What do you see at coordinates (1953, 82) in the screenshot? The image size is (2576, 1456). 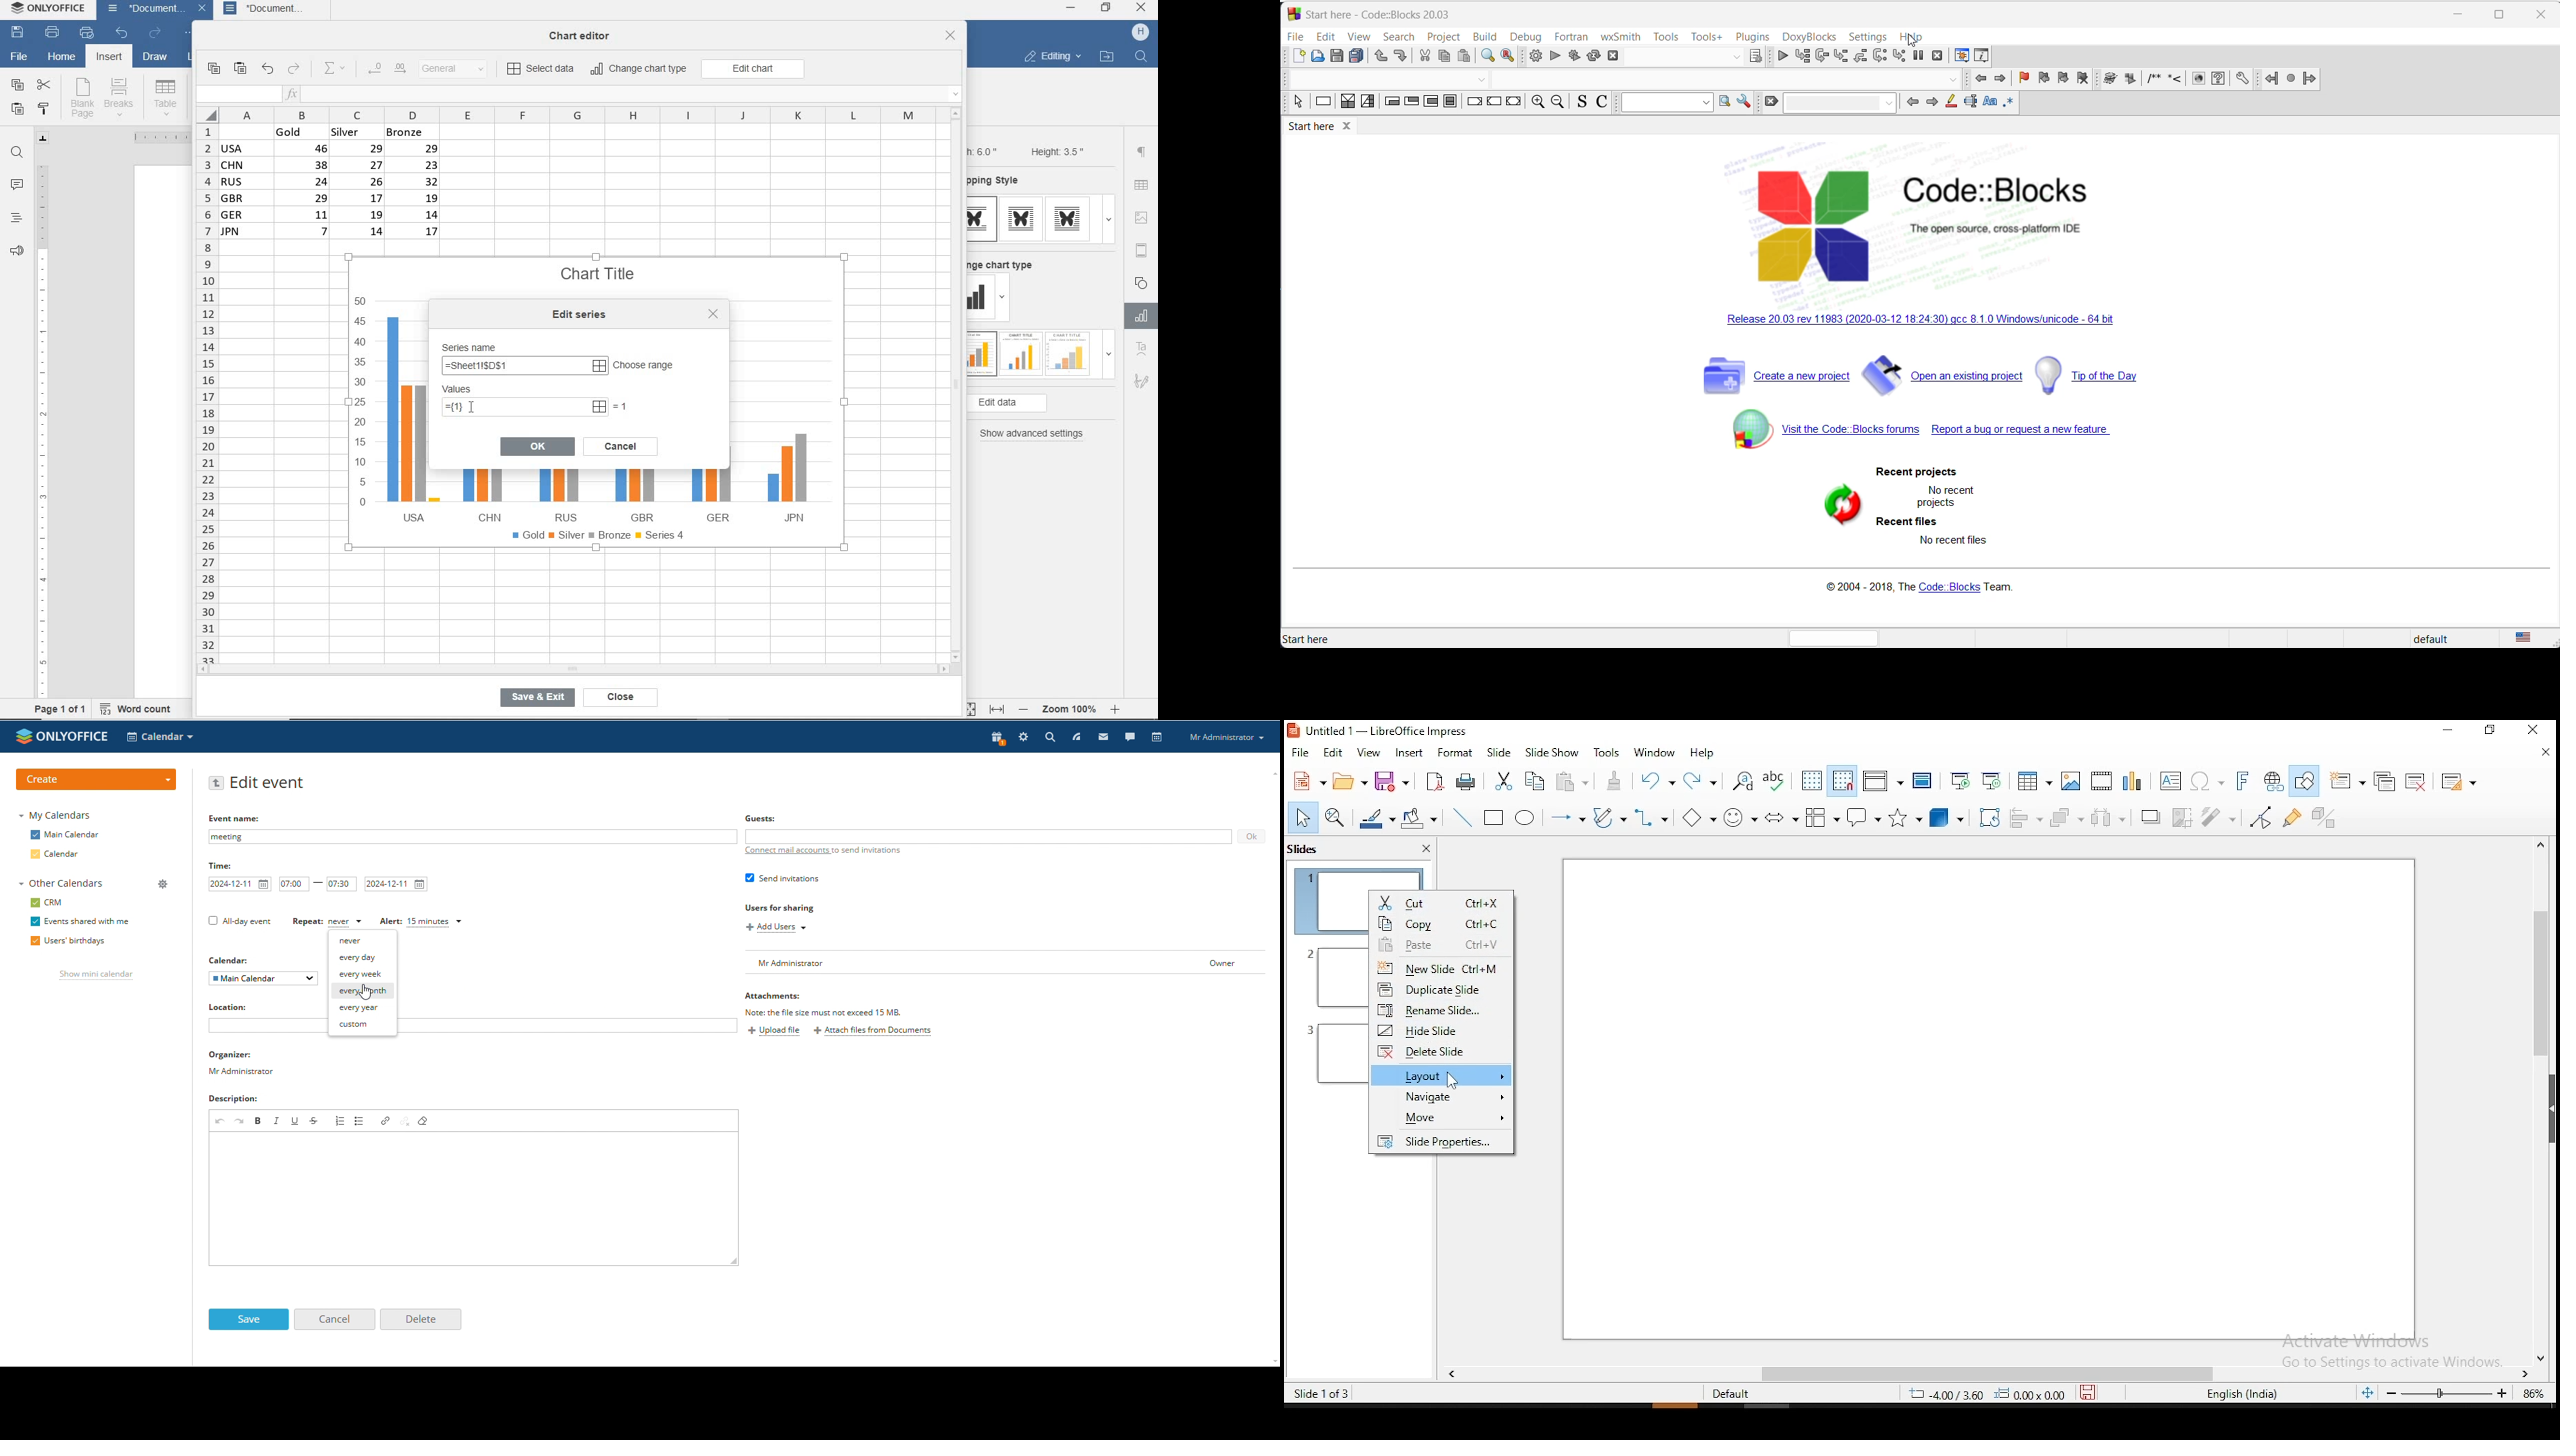 I see `dropdown button` at bounding box center [1953, 82].